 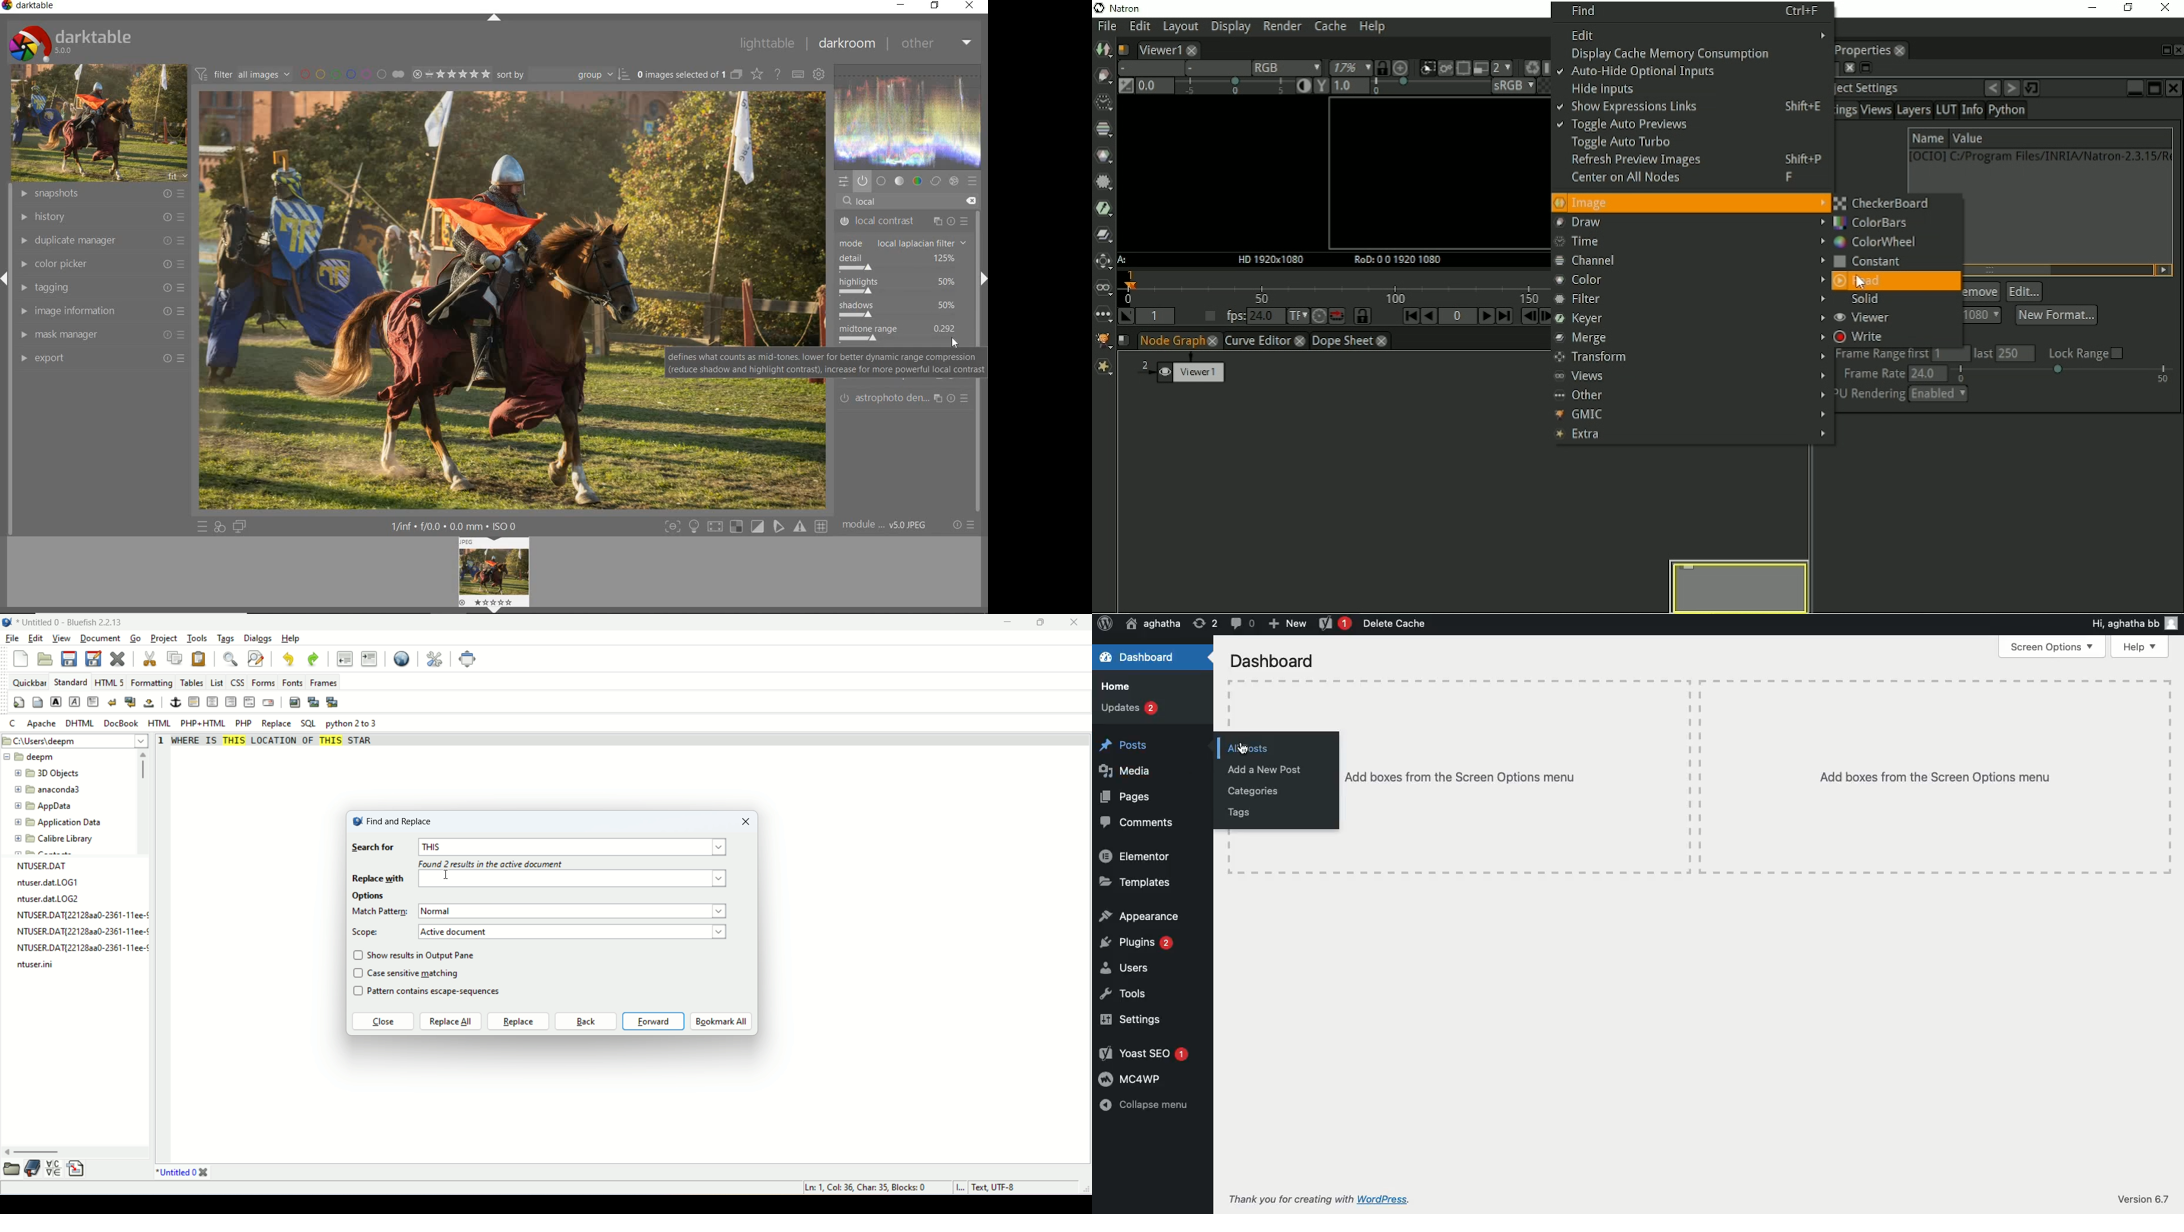 I want to click on anaconda3, so click(x=48, y=790).